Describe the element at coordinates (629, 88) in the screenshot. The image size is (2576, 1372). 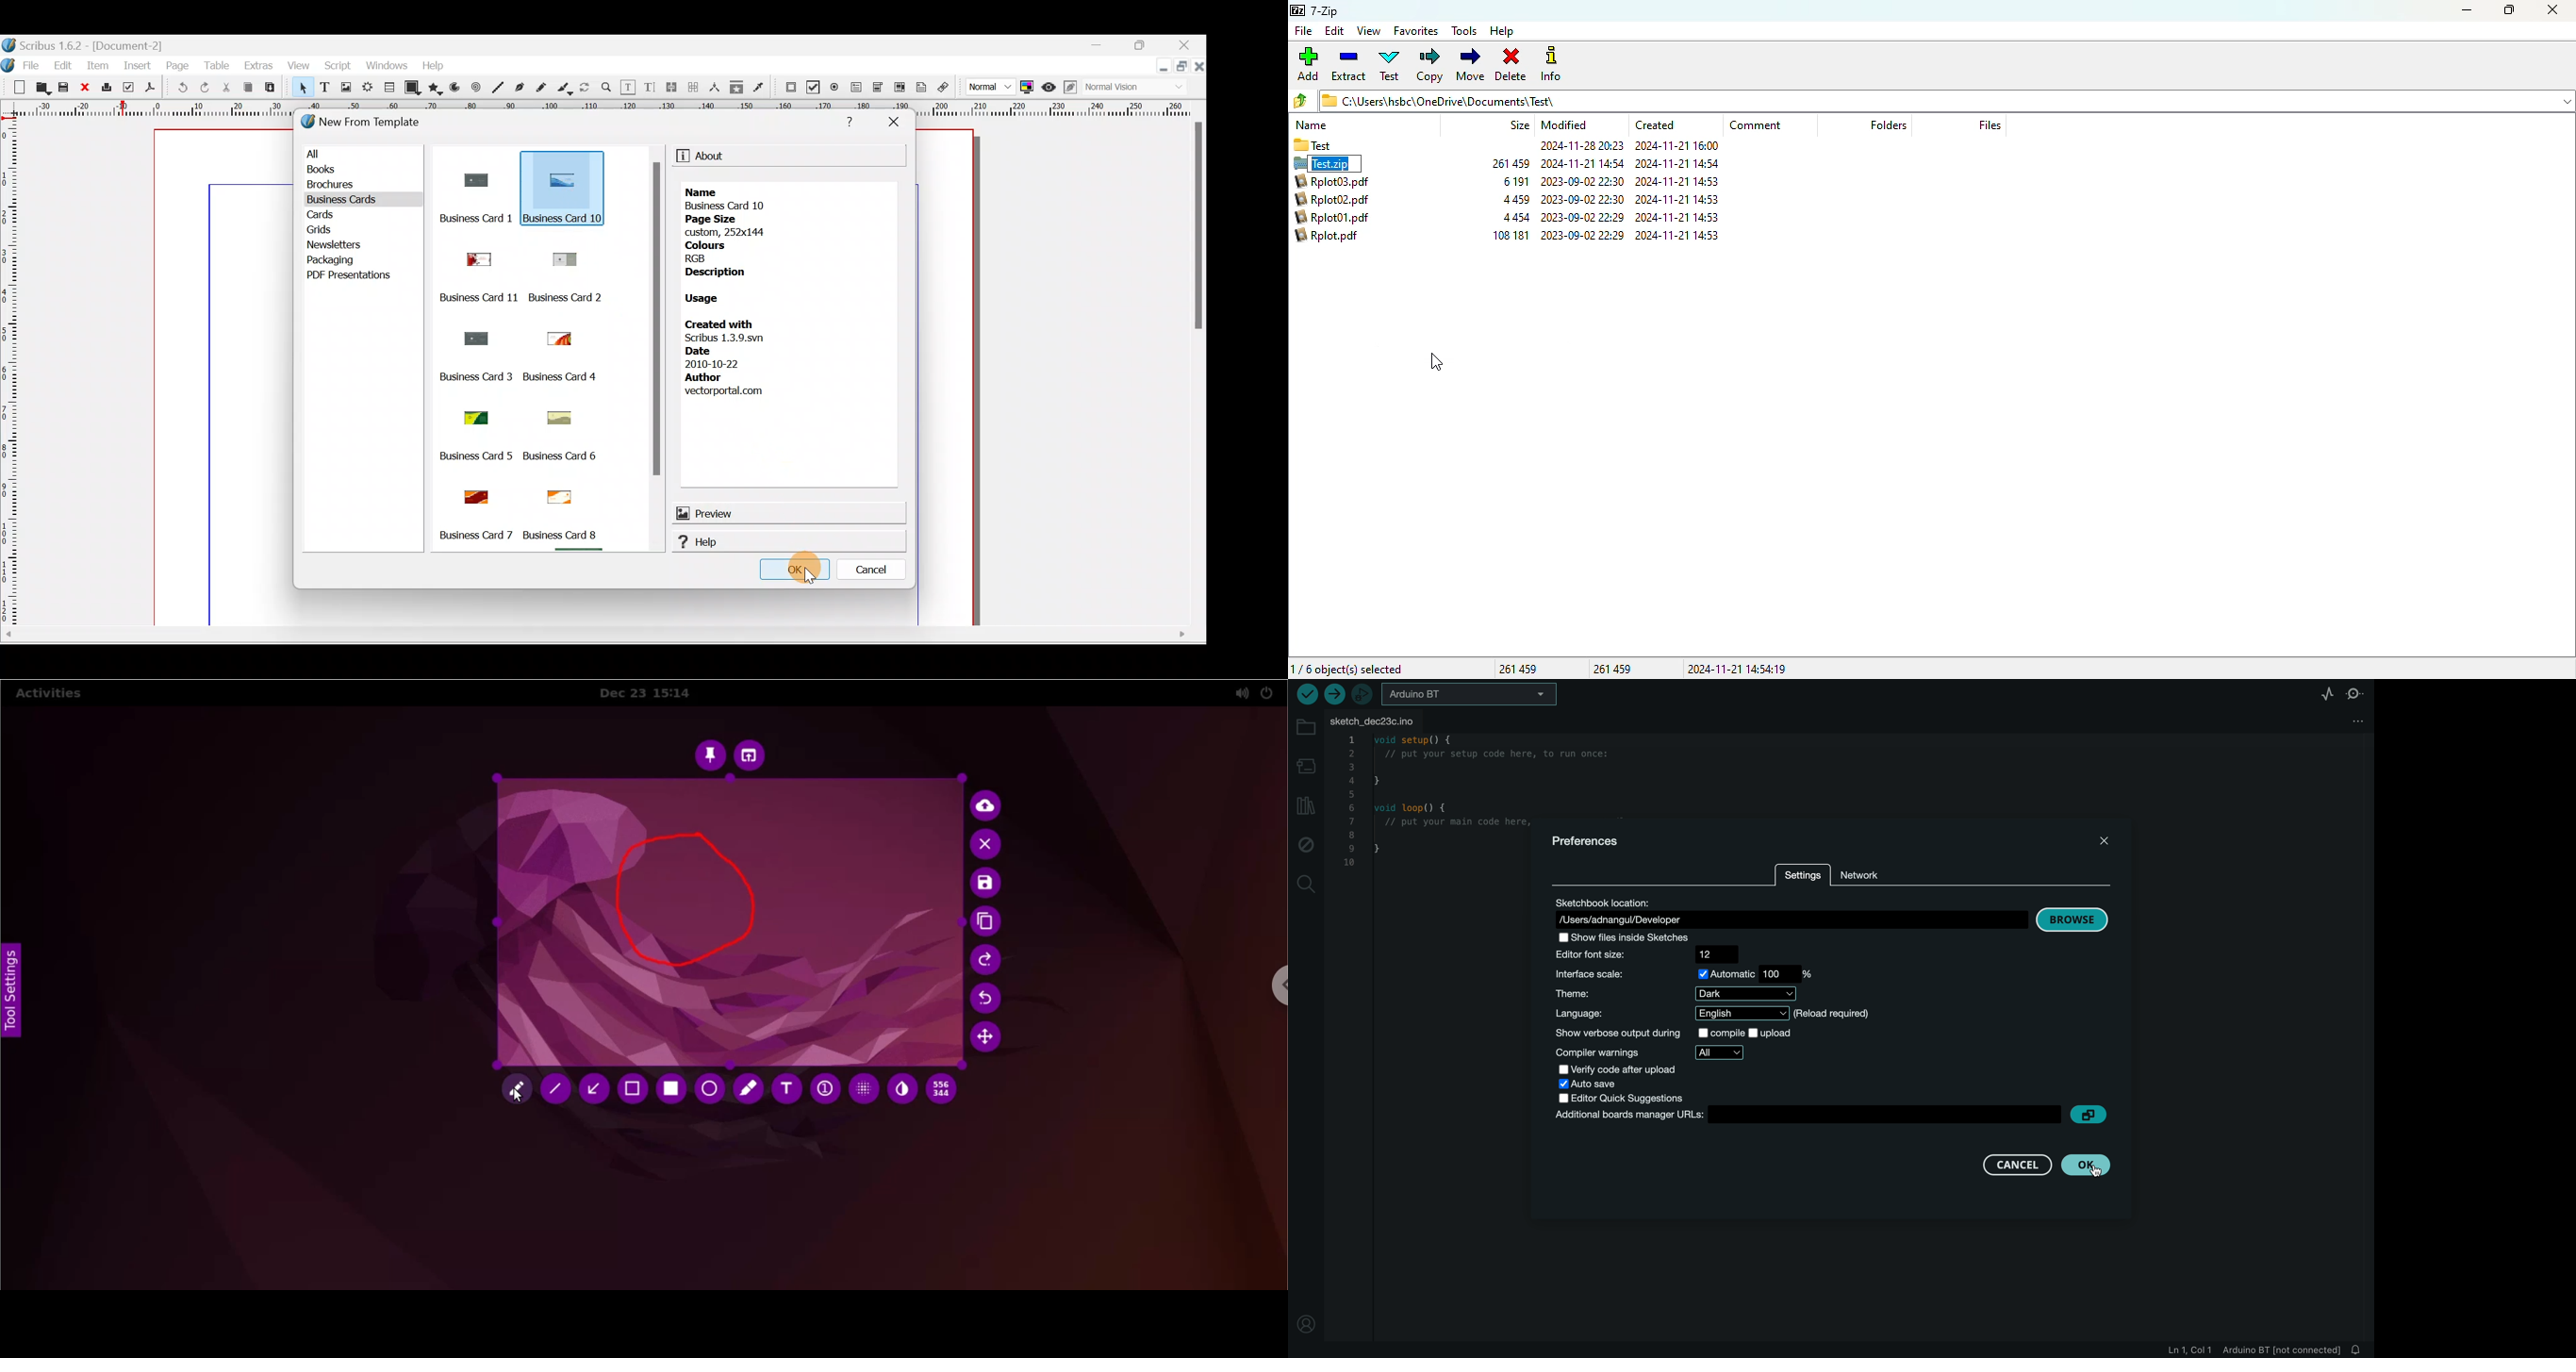
I see `Edit contents of frame` at that location.